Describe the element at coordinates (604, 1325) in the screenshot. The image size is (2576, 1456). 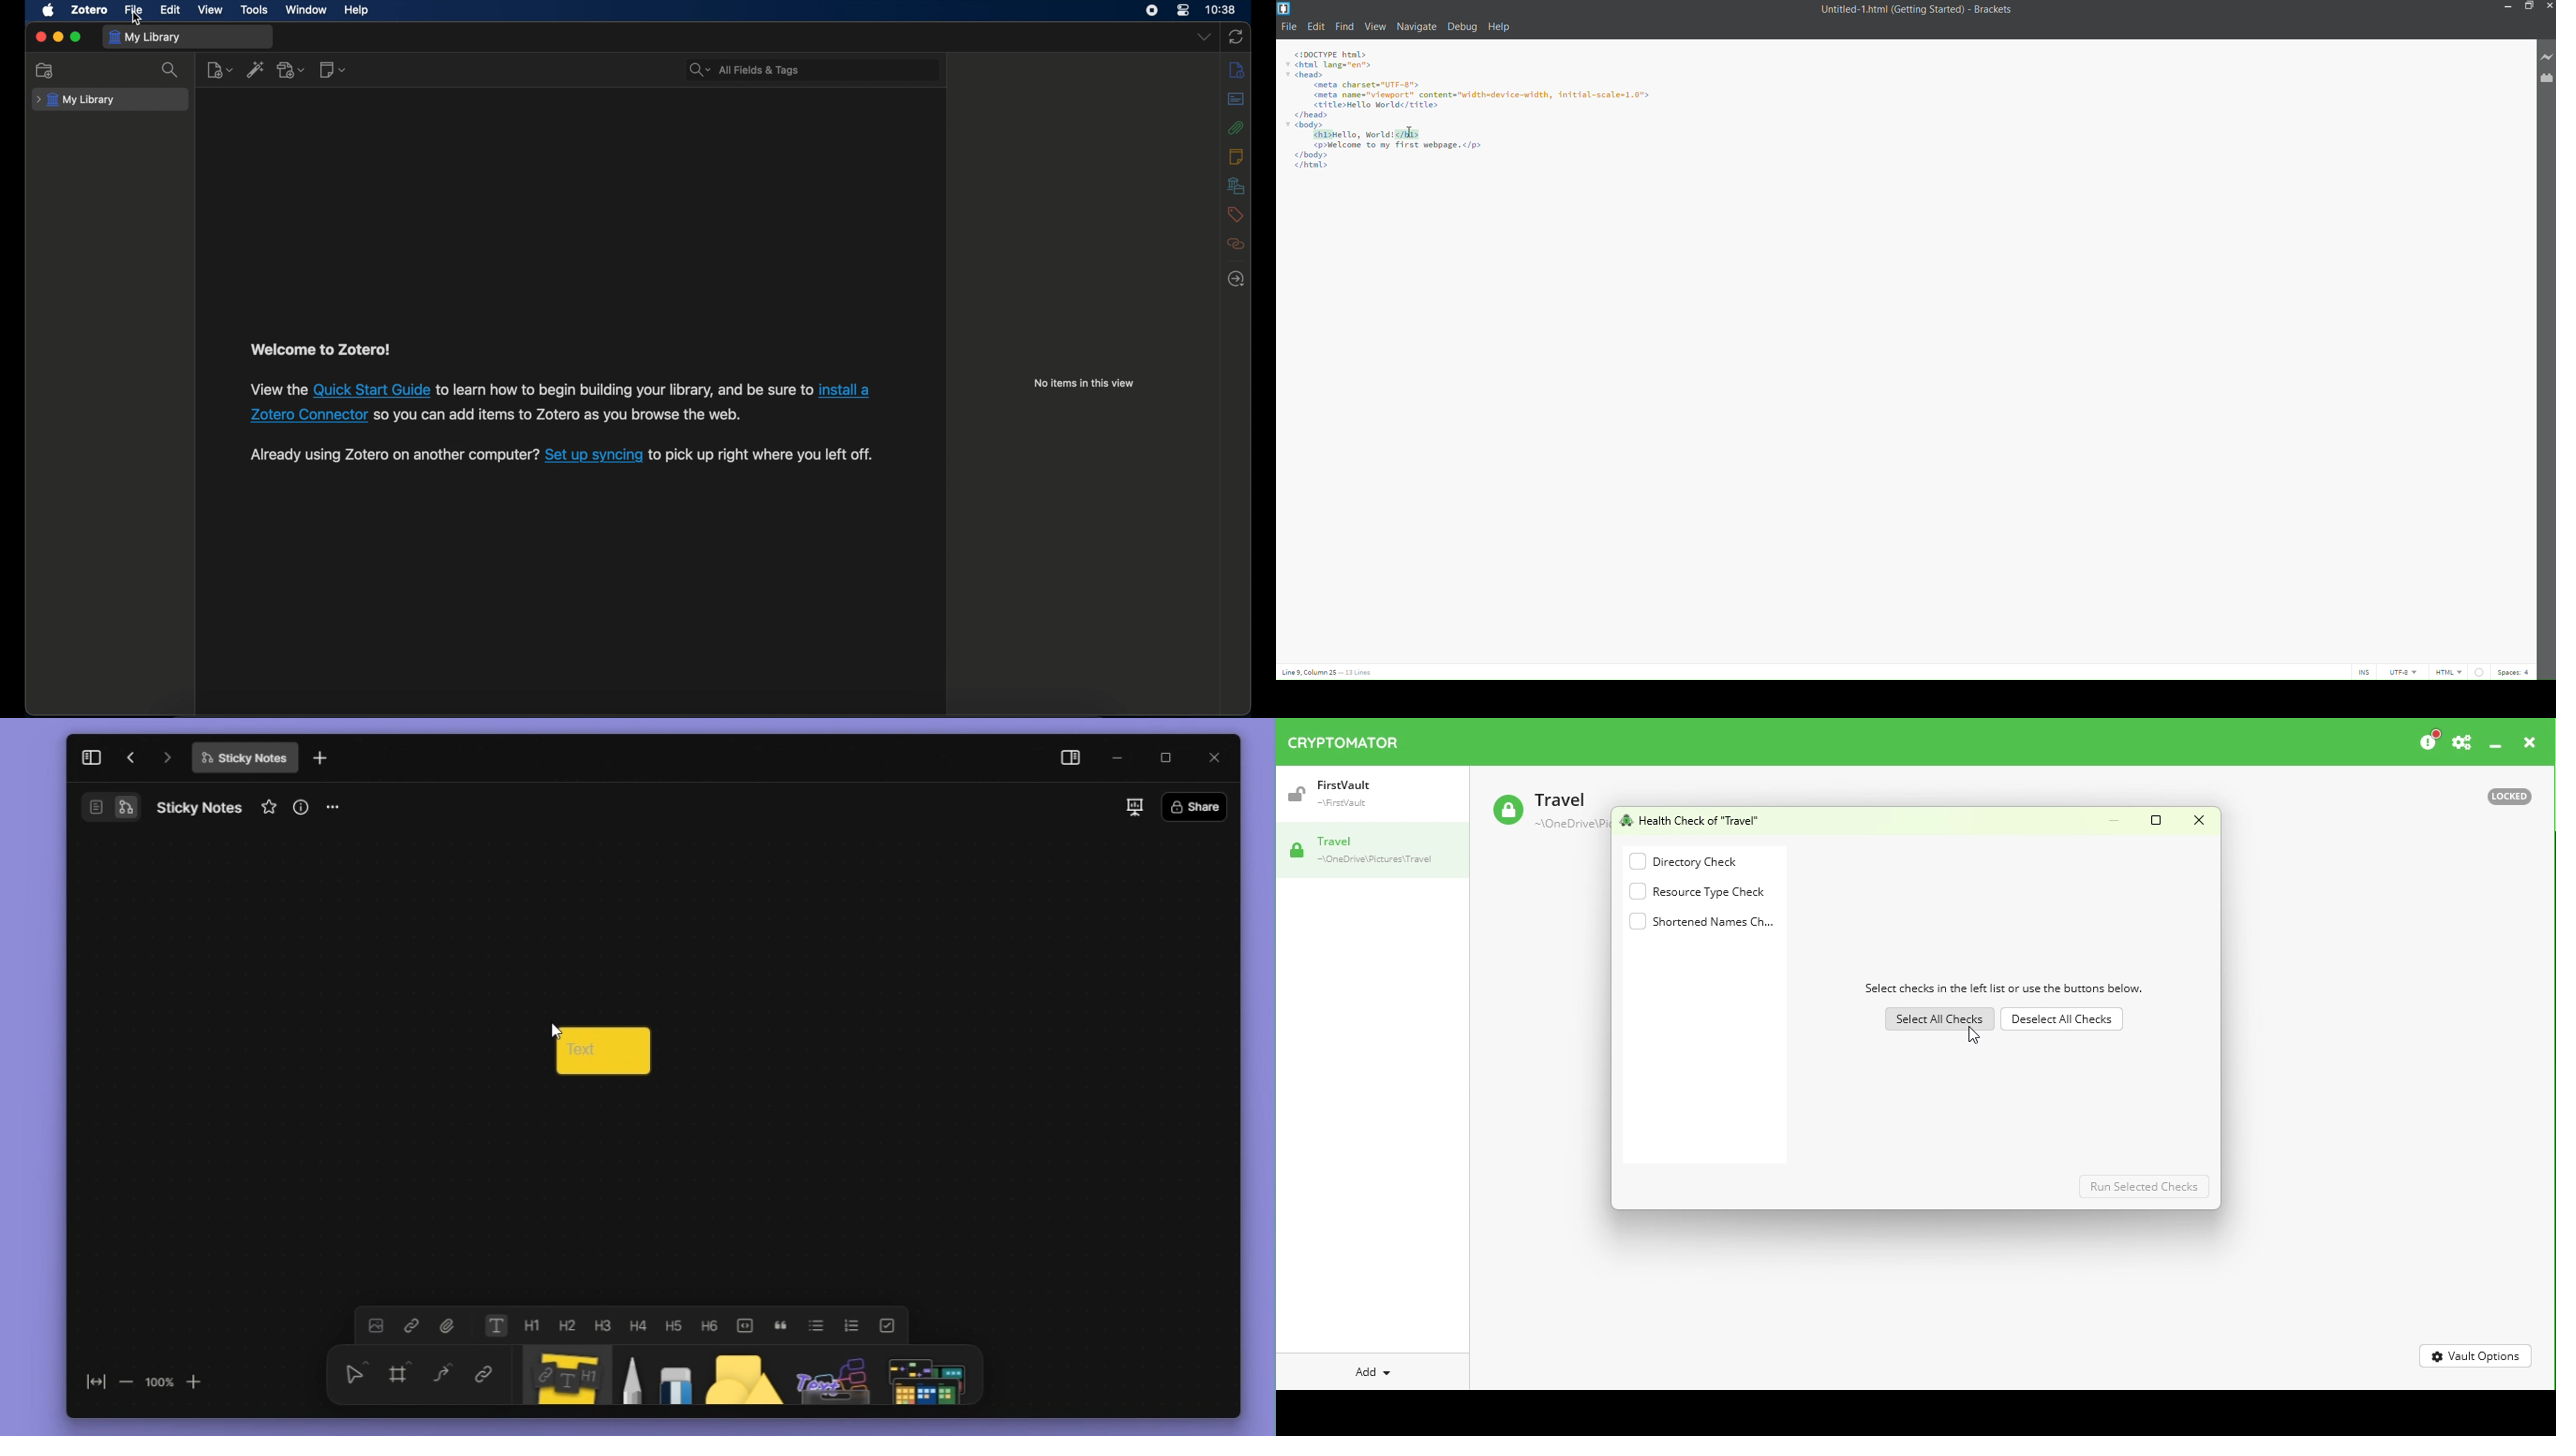
I see `heading` at that location.